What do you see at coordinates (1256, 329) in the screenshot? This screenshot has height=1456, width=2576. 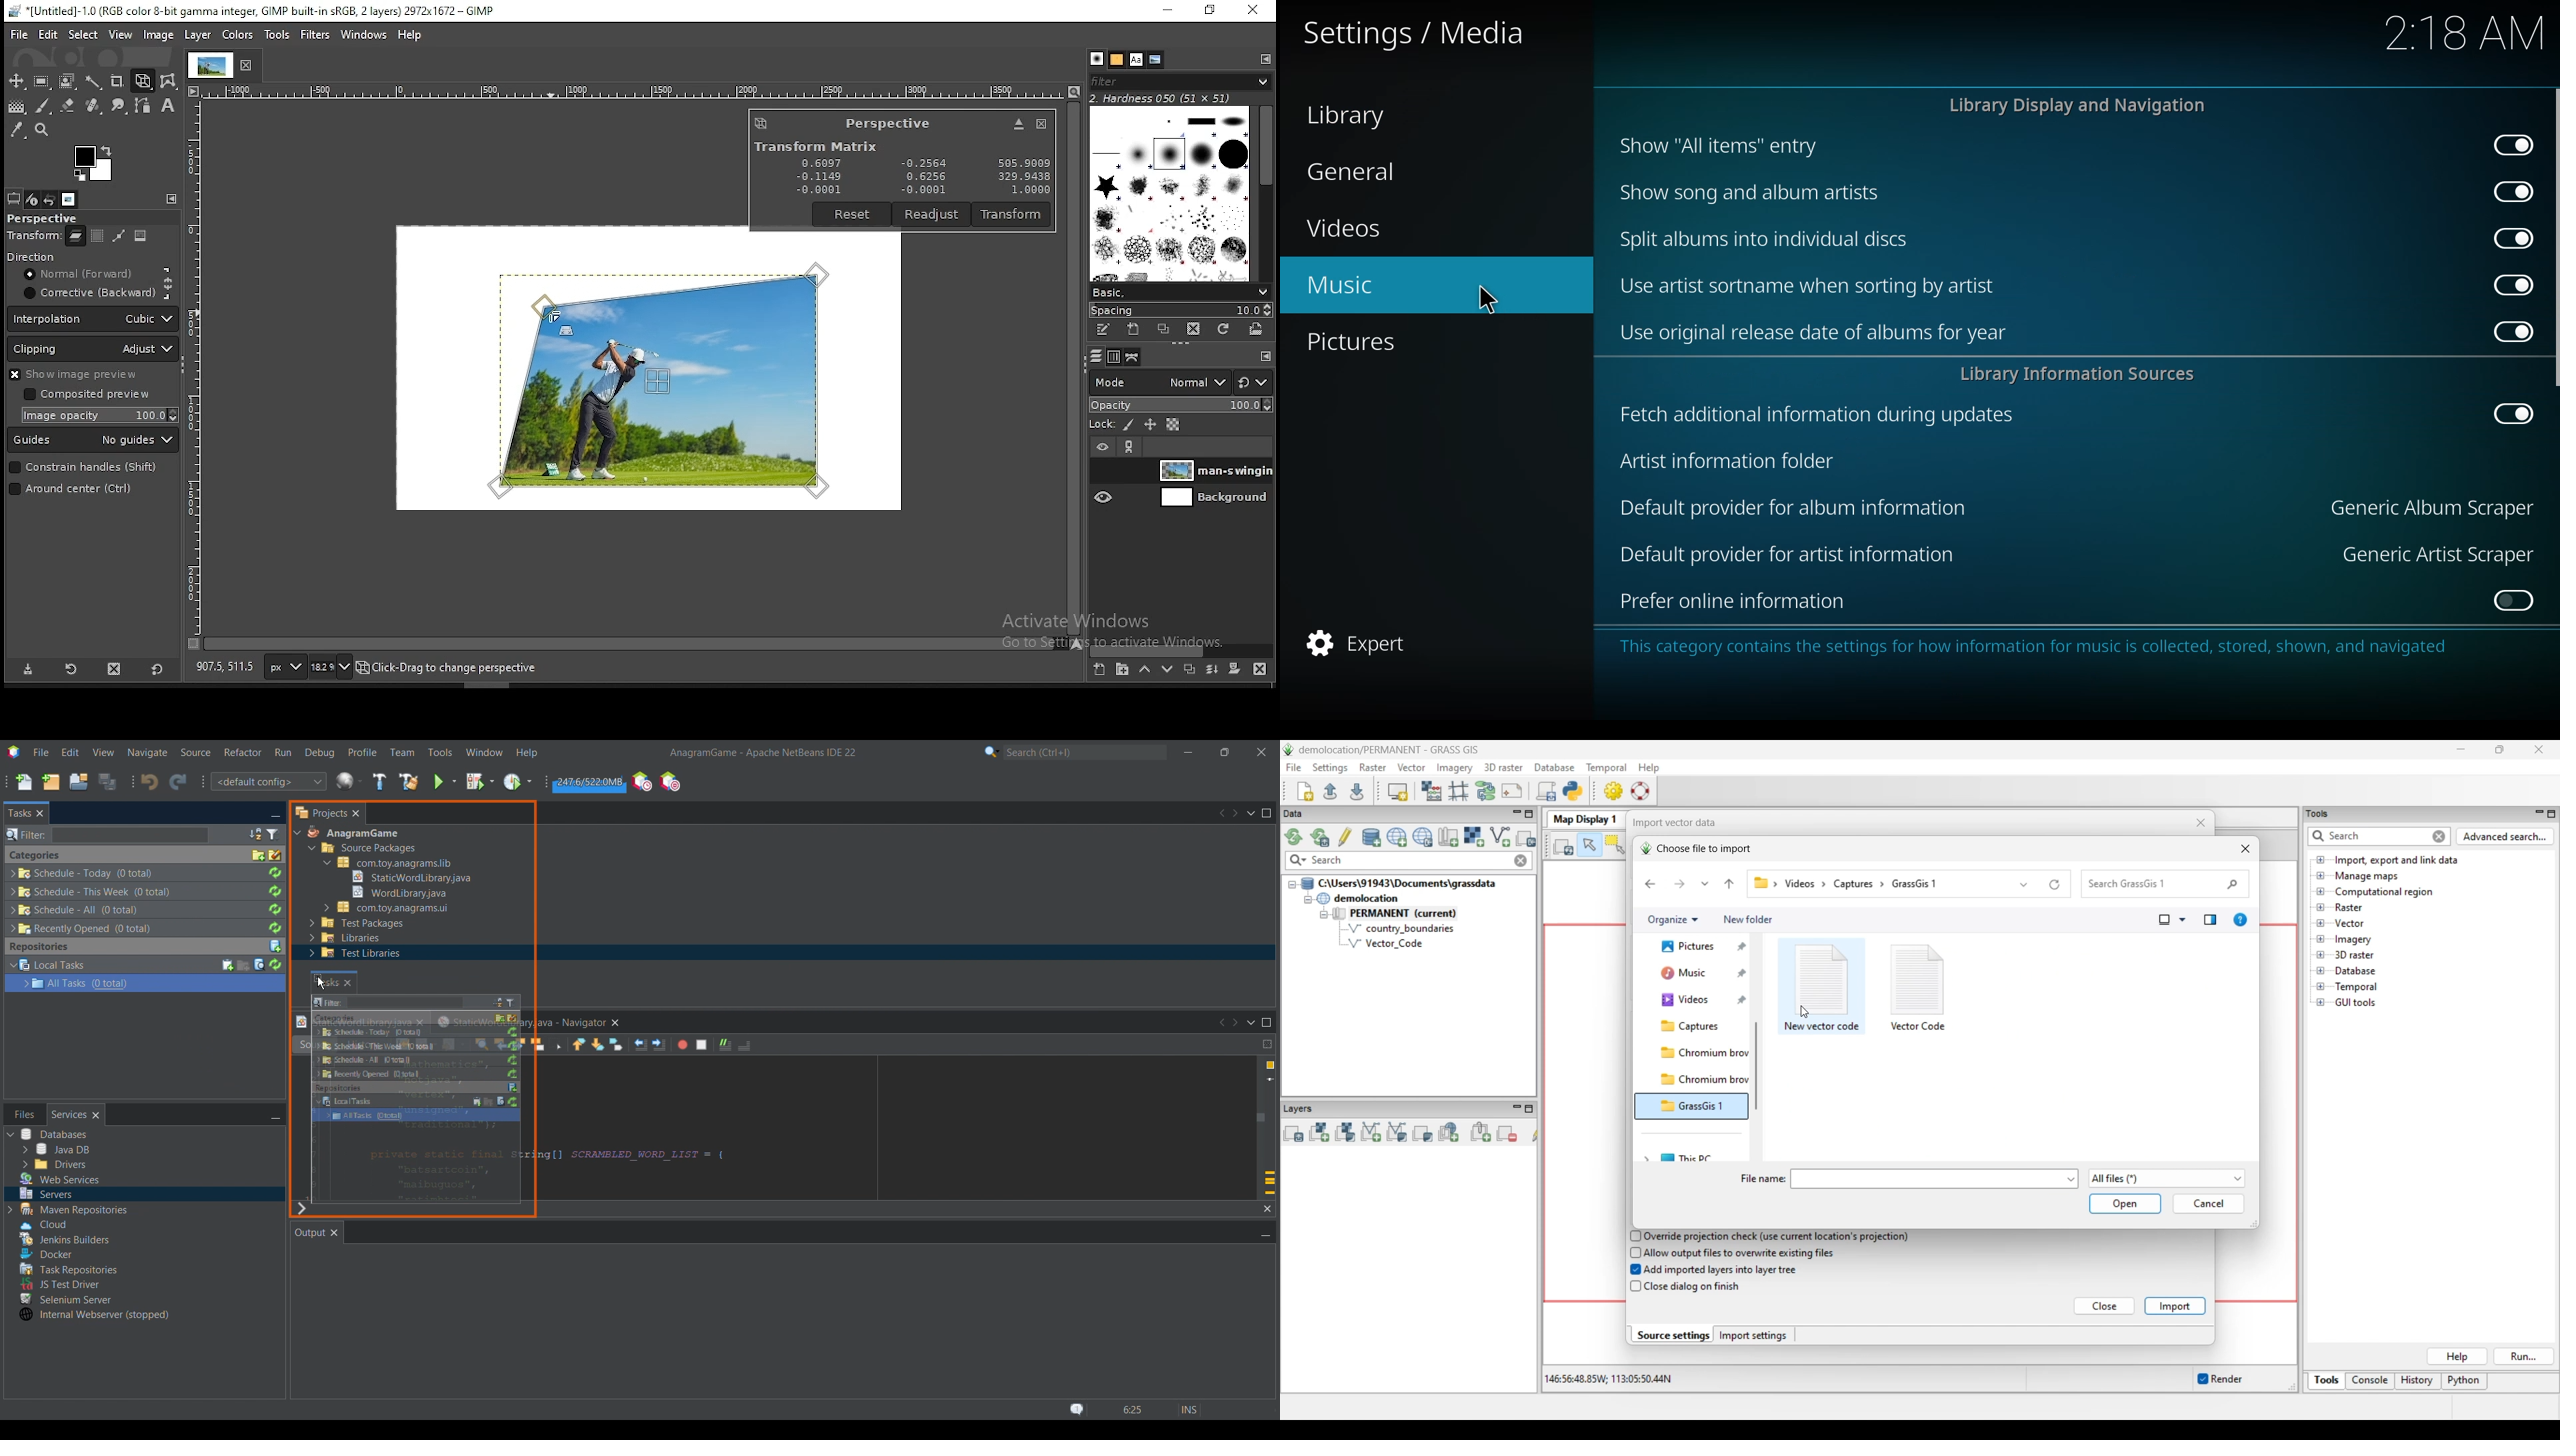 I see `open brush as image` at bounding box center [1256, 329].